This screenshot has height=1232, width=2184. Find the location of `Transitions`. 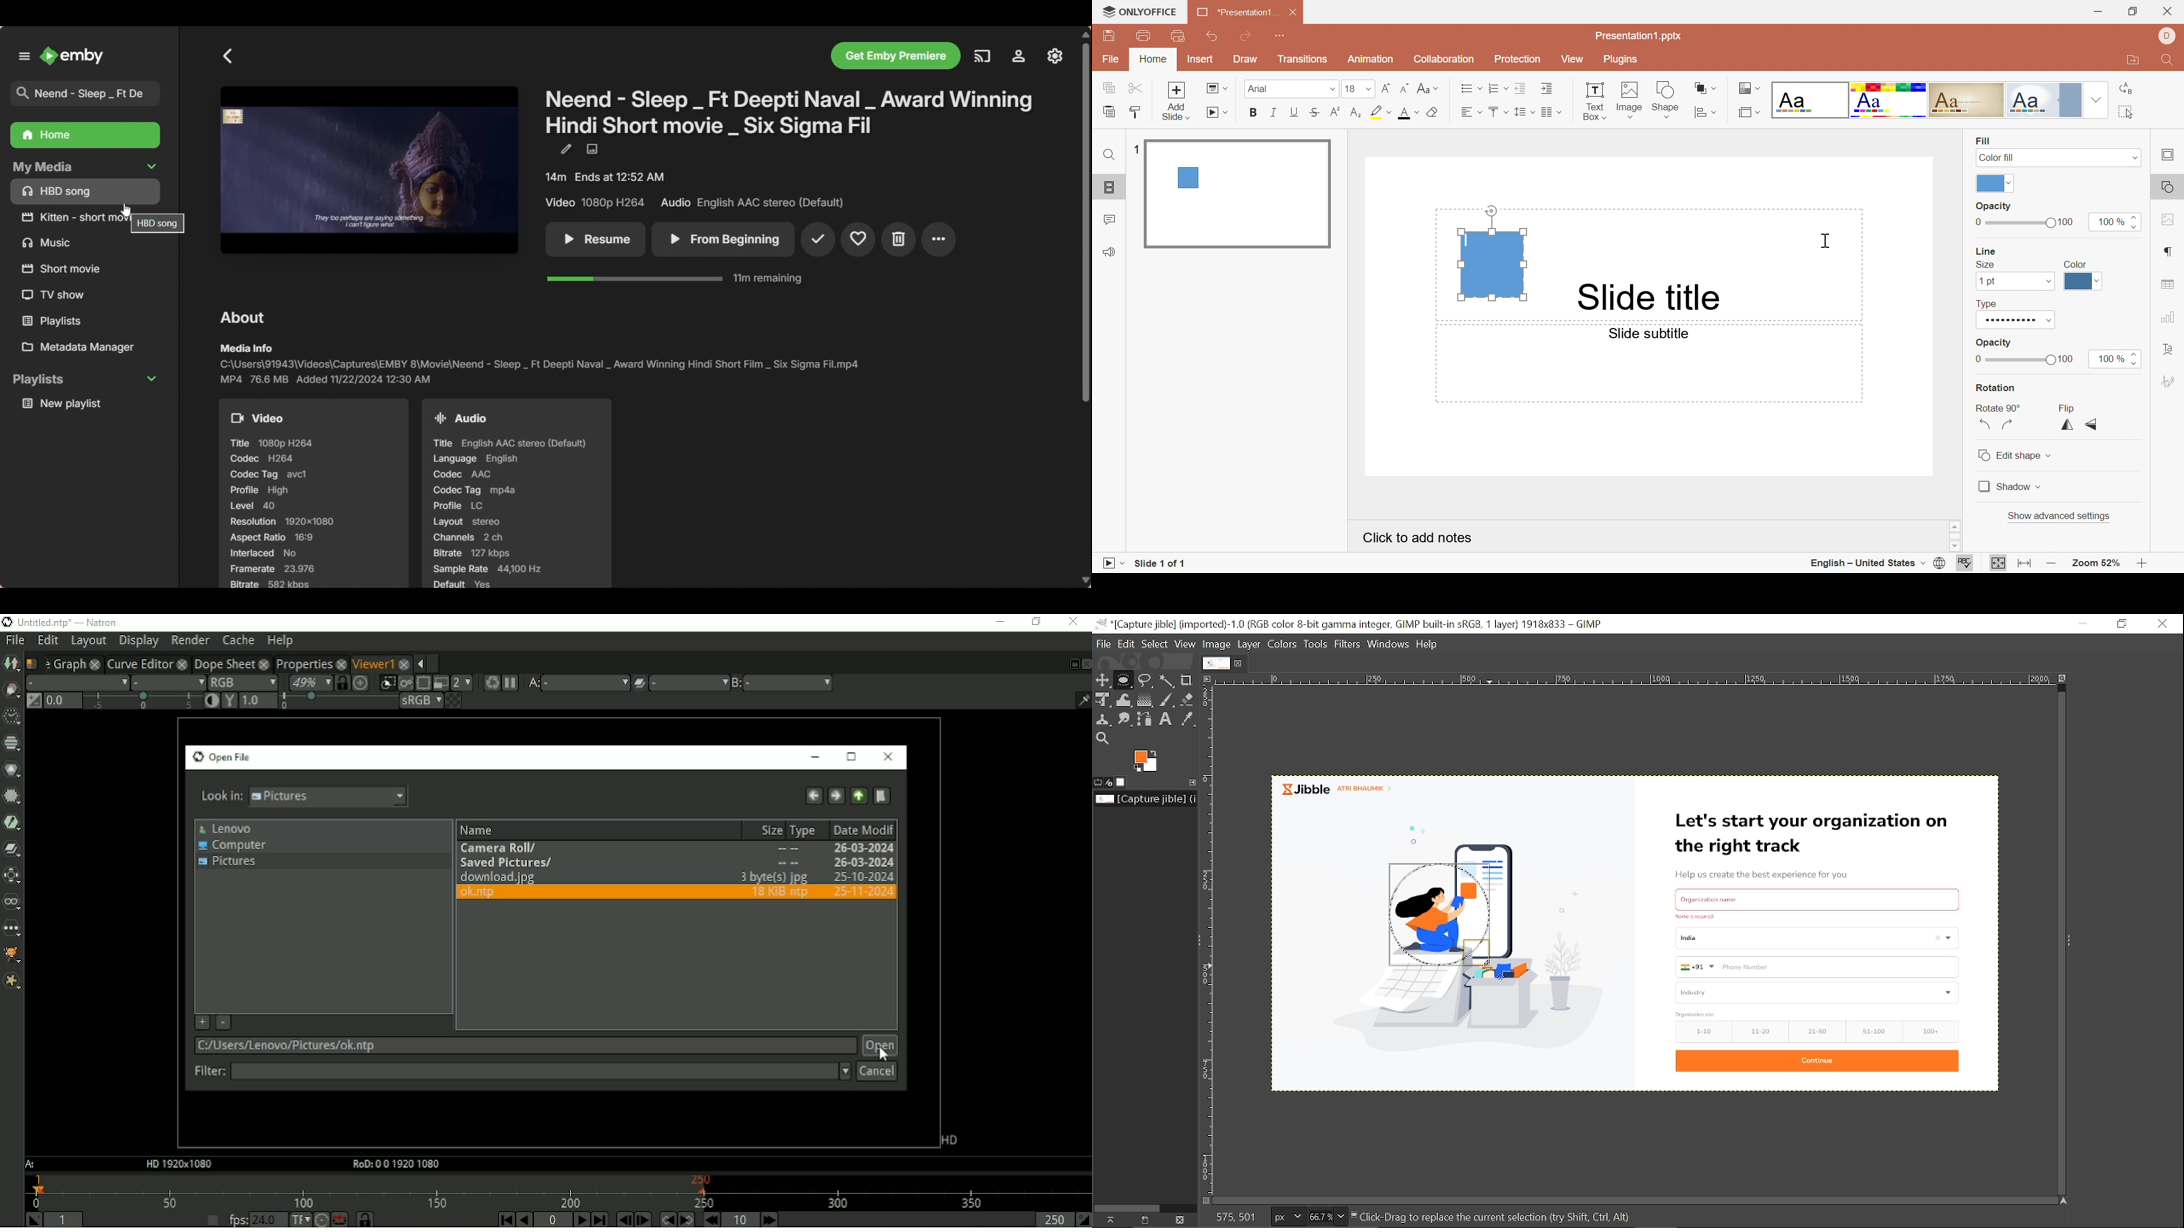

Transitions is located at coordinates (1305, 61).